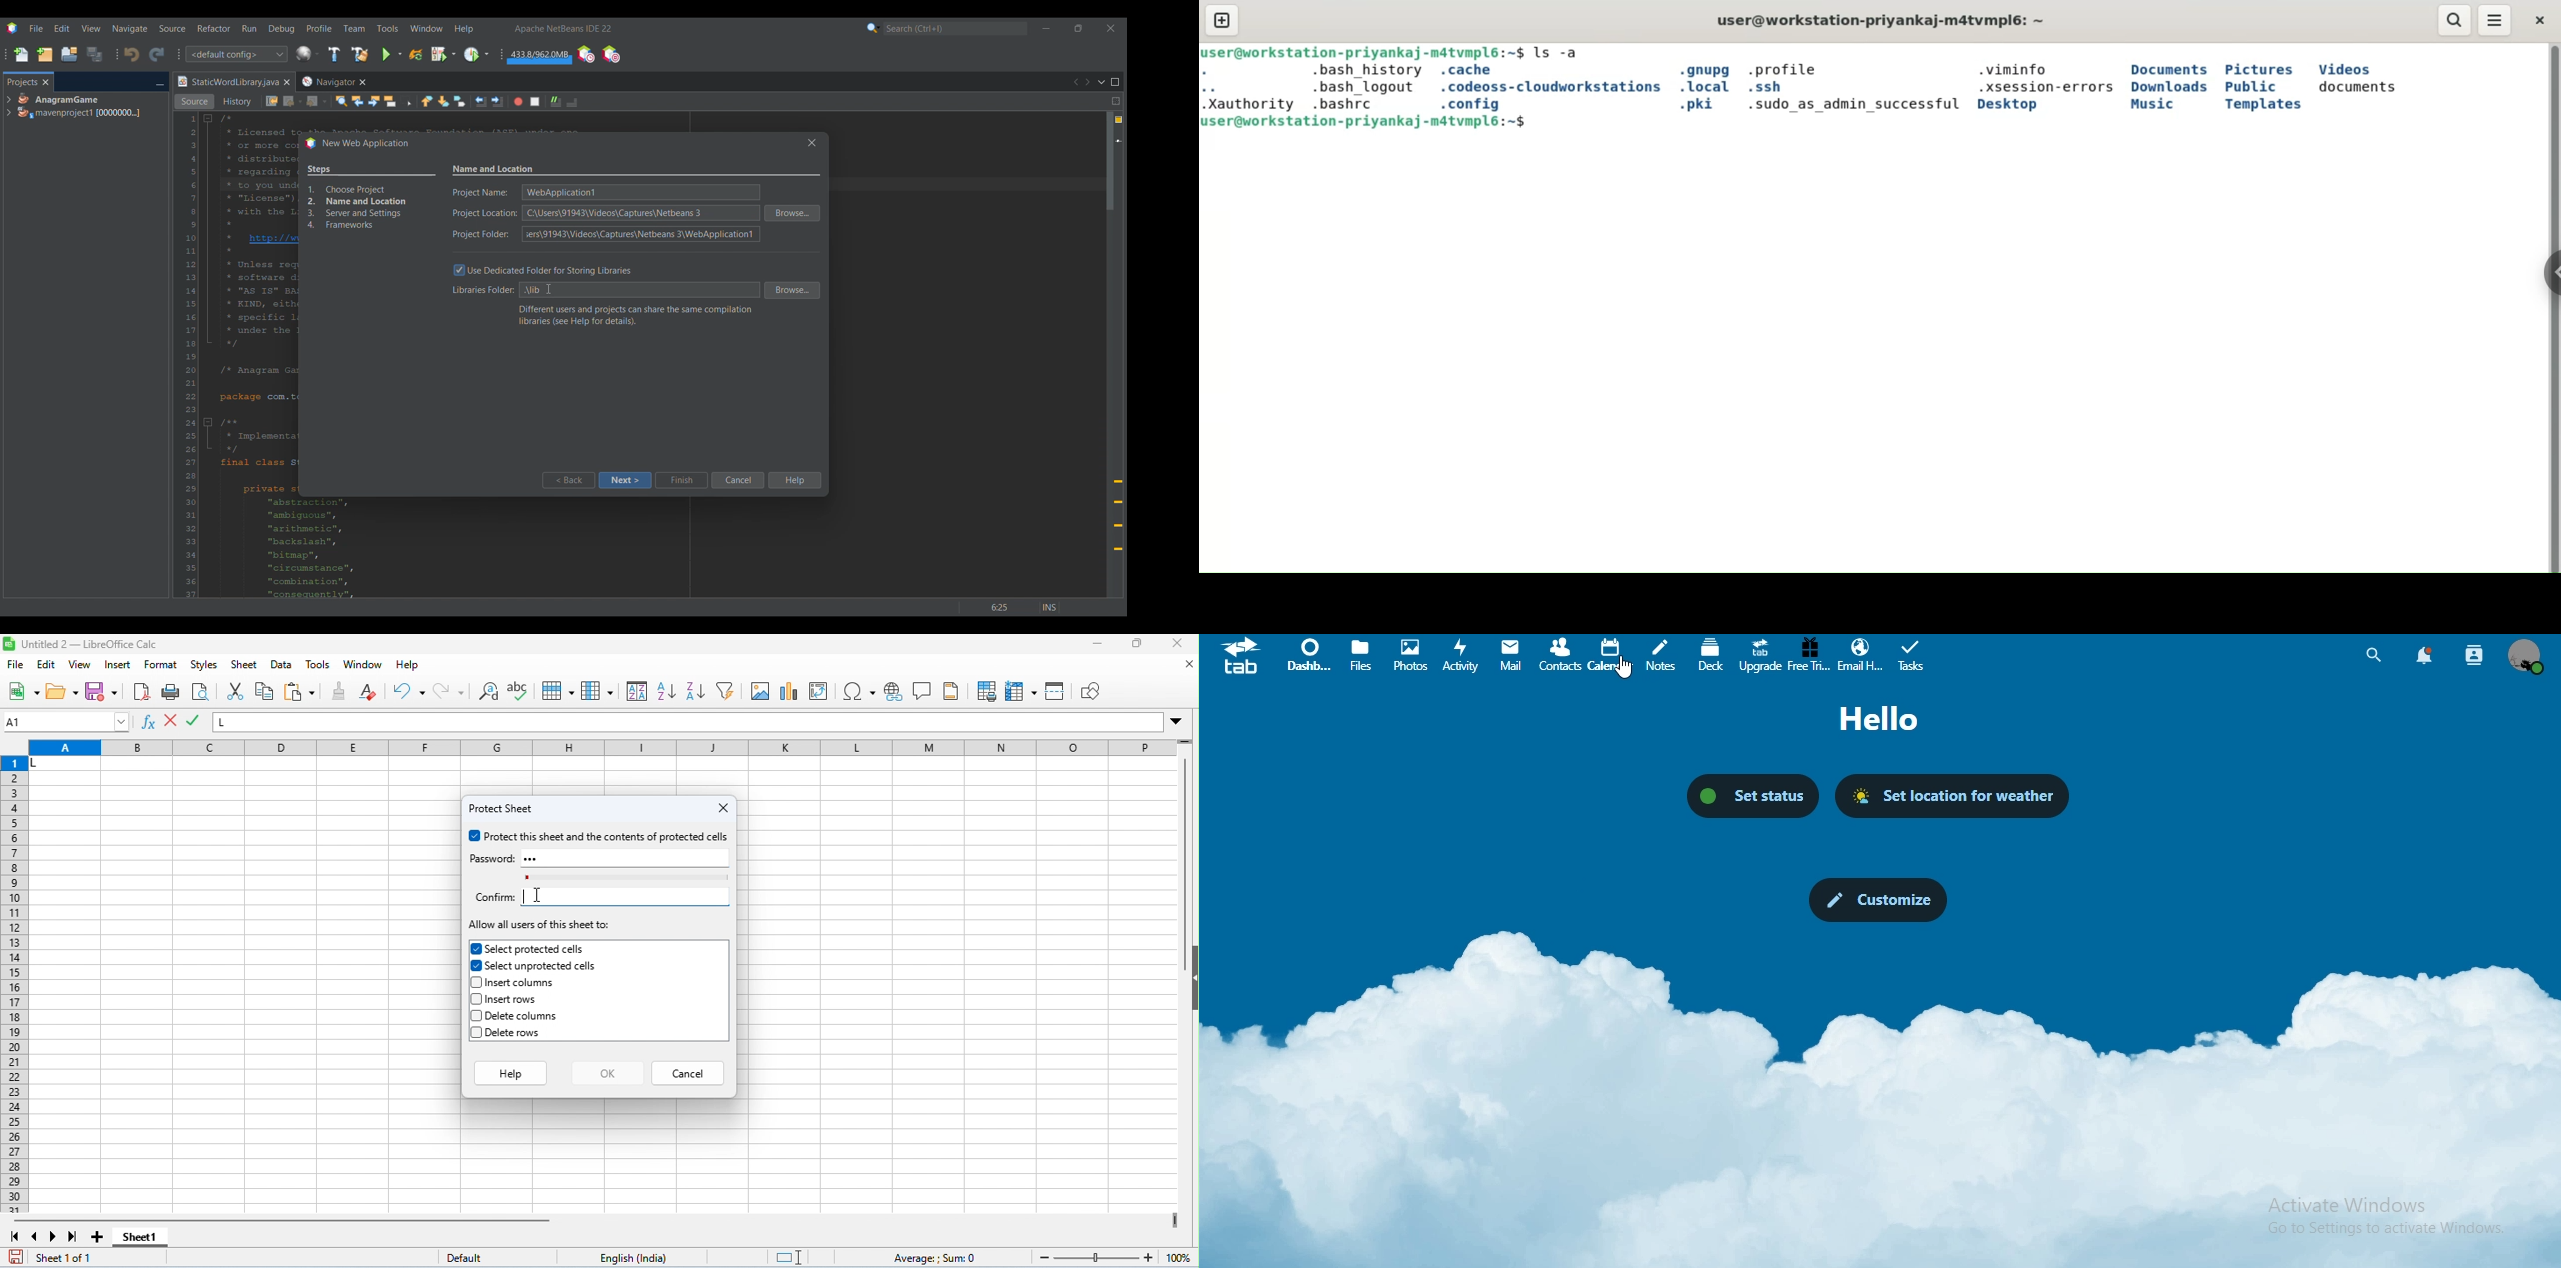 The image size is (2576, 1288). I want to click on drag to view next columns, so click(1175, 1220).